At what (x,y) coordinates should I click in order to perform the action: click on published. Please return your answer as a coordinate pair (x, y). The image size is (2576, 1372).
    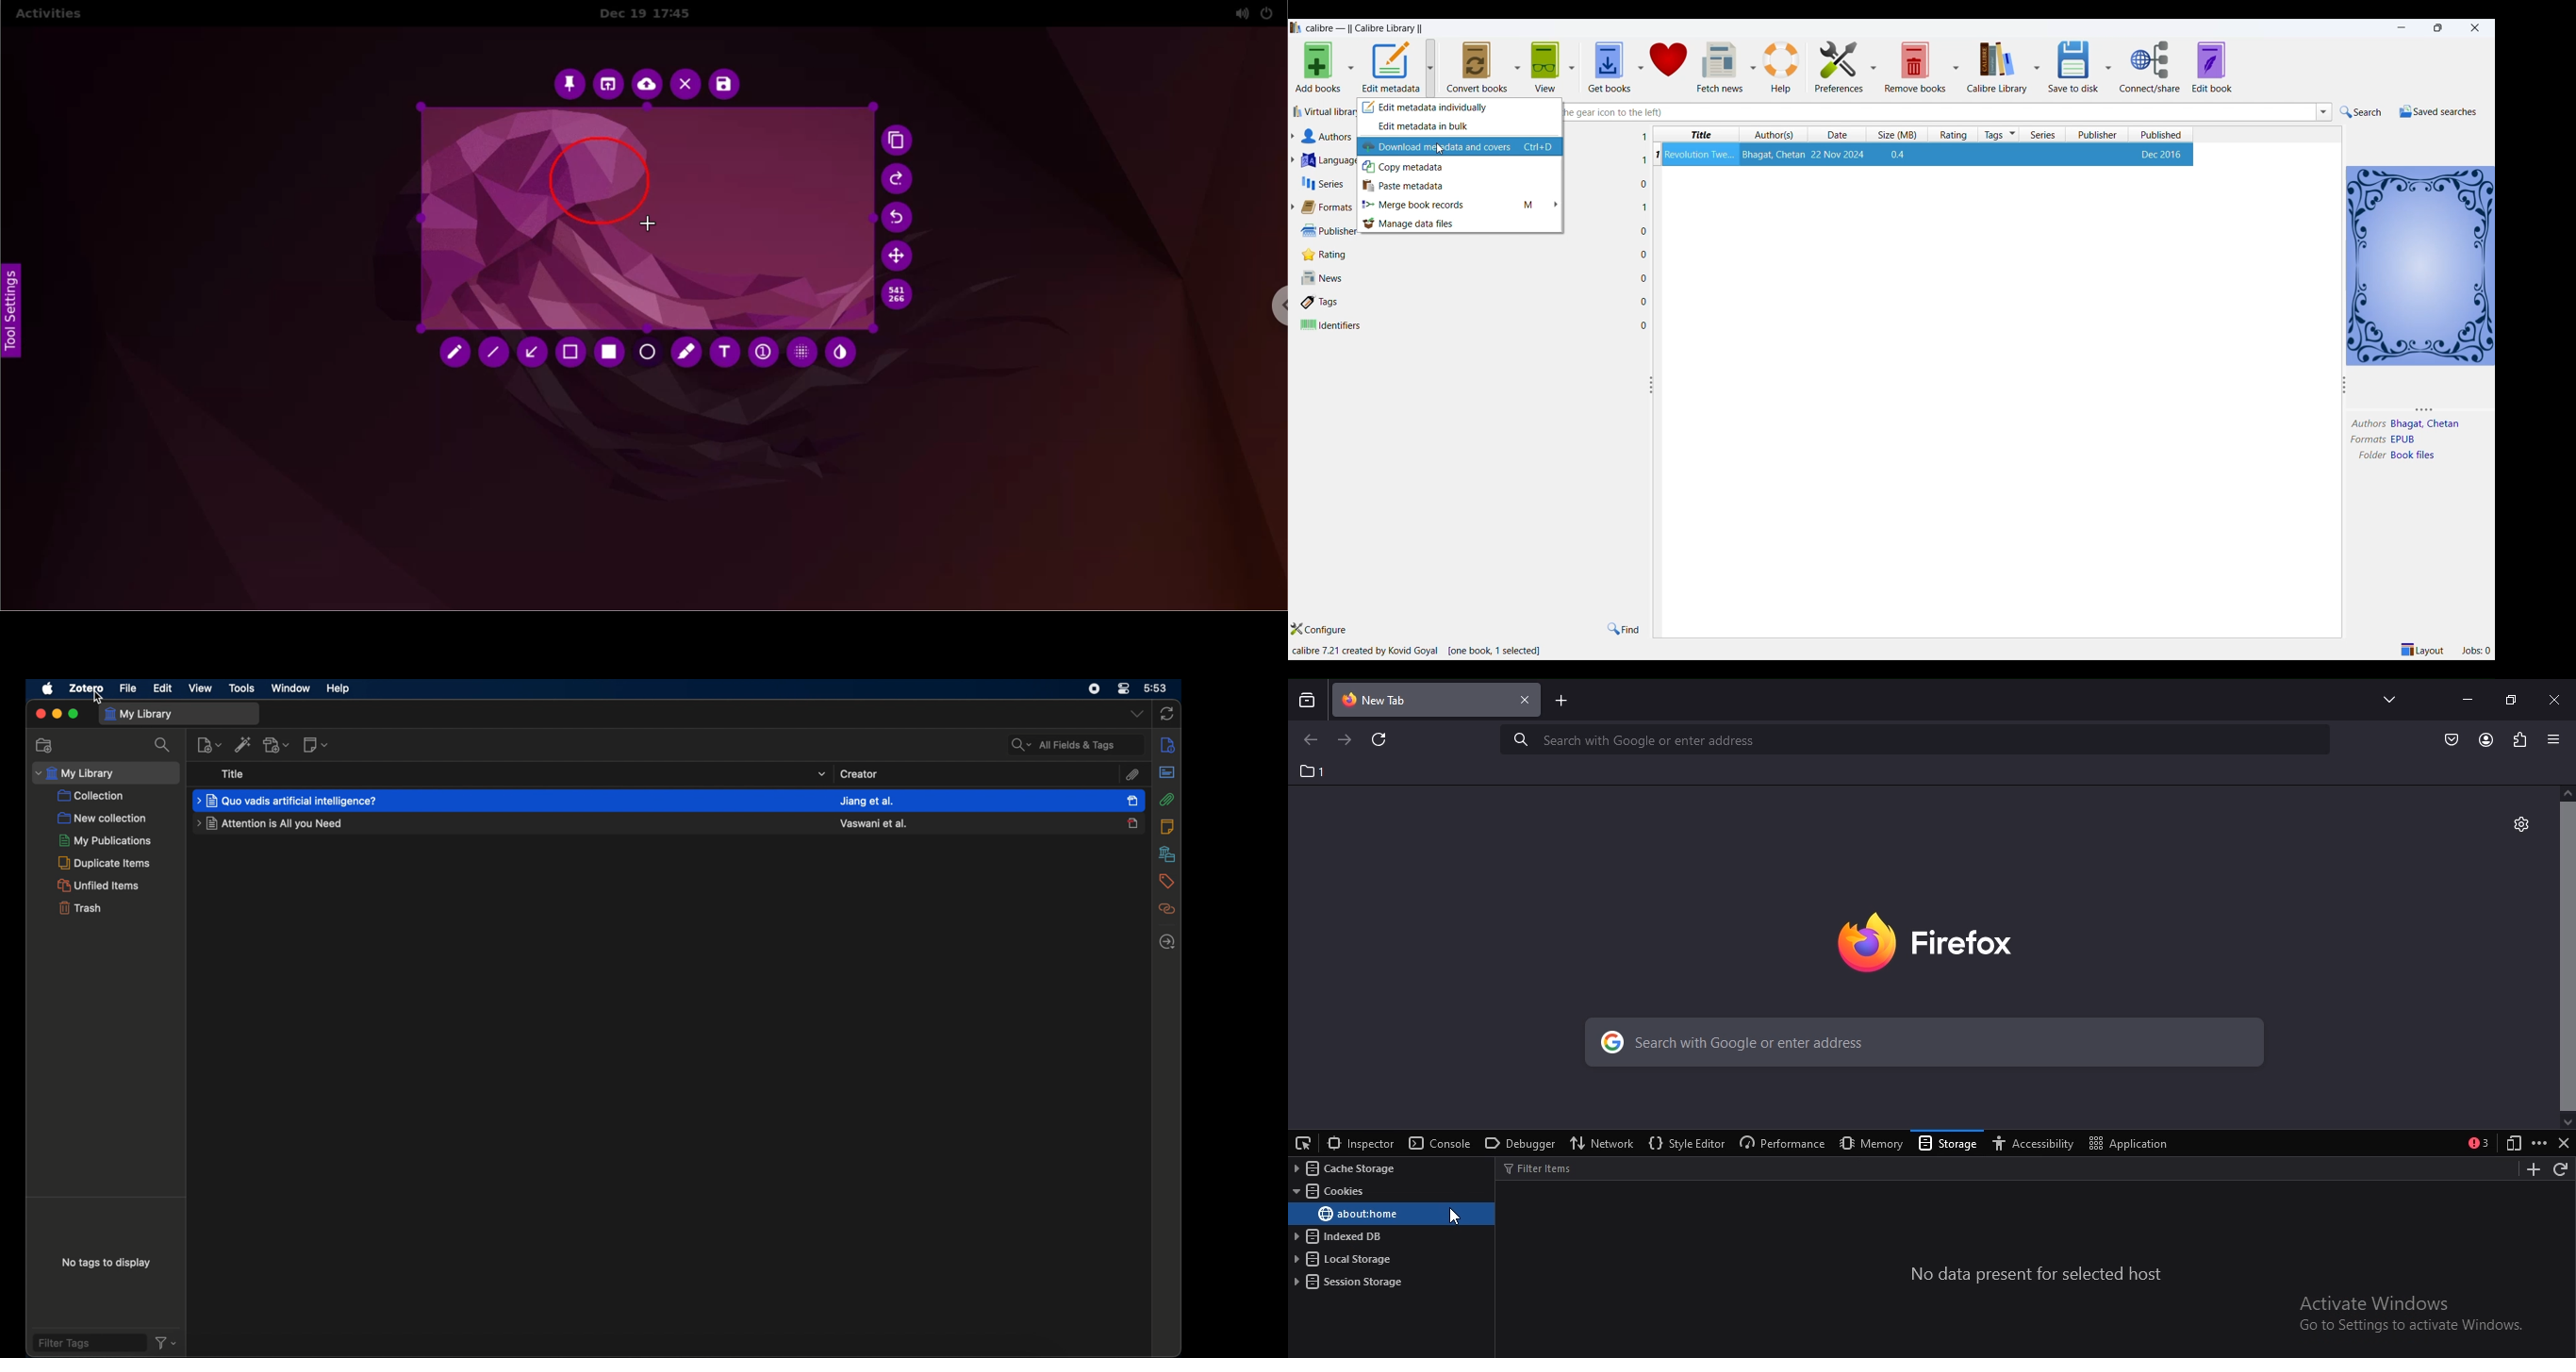
    Looking at the image, I should click on (2162, 135).